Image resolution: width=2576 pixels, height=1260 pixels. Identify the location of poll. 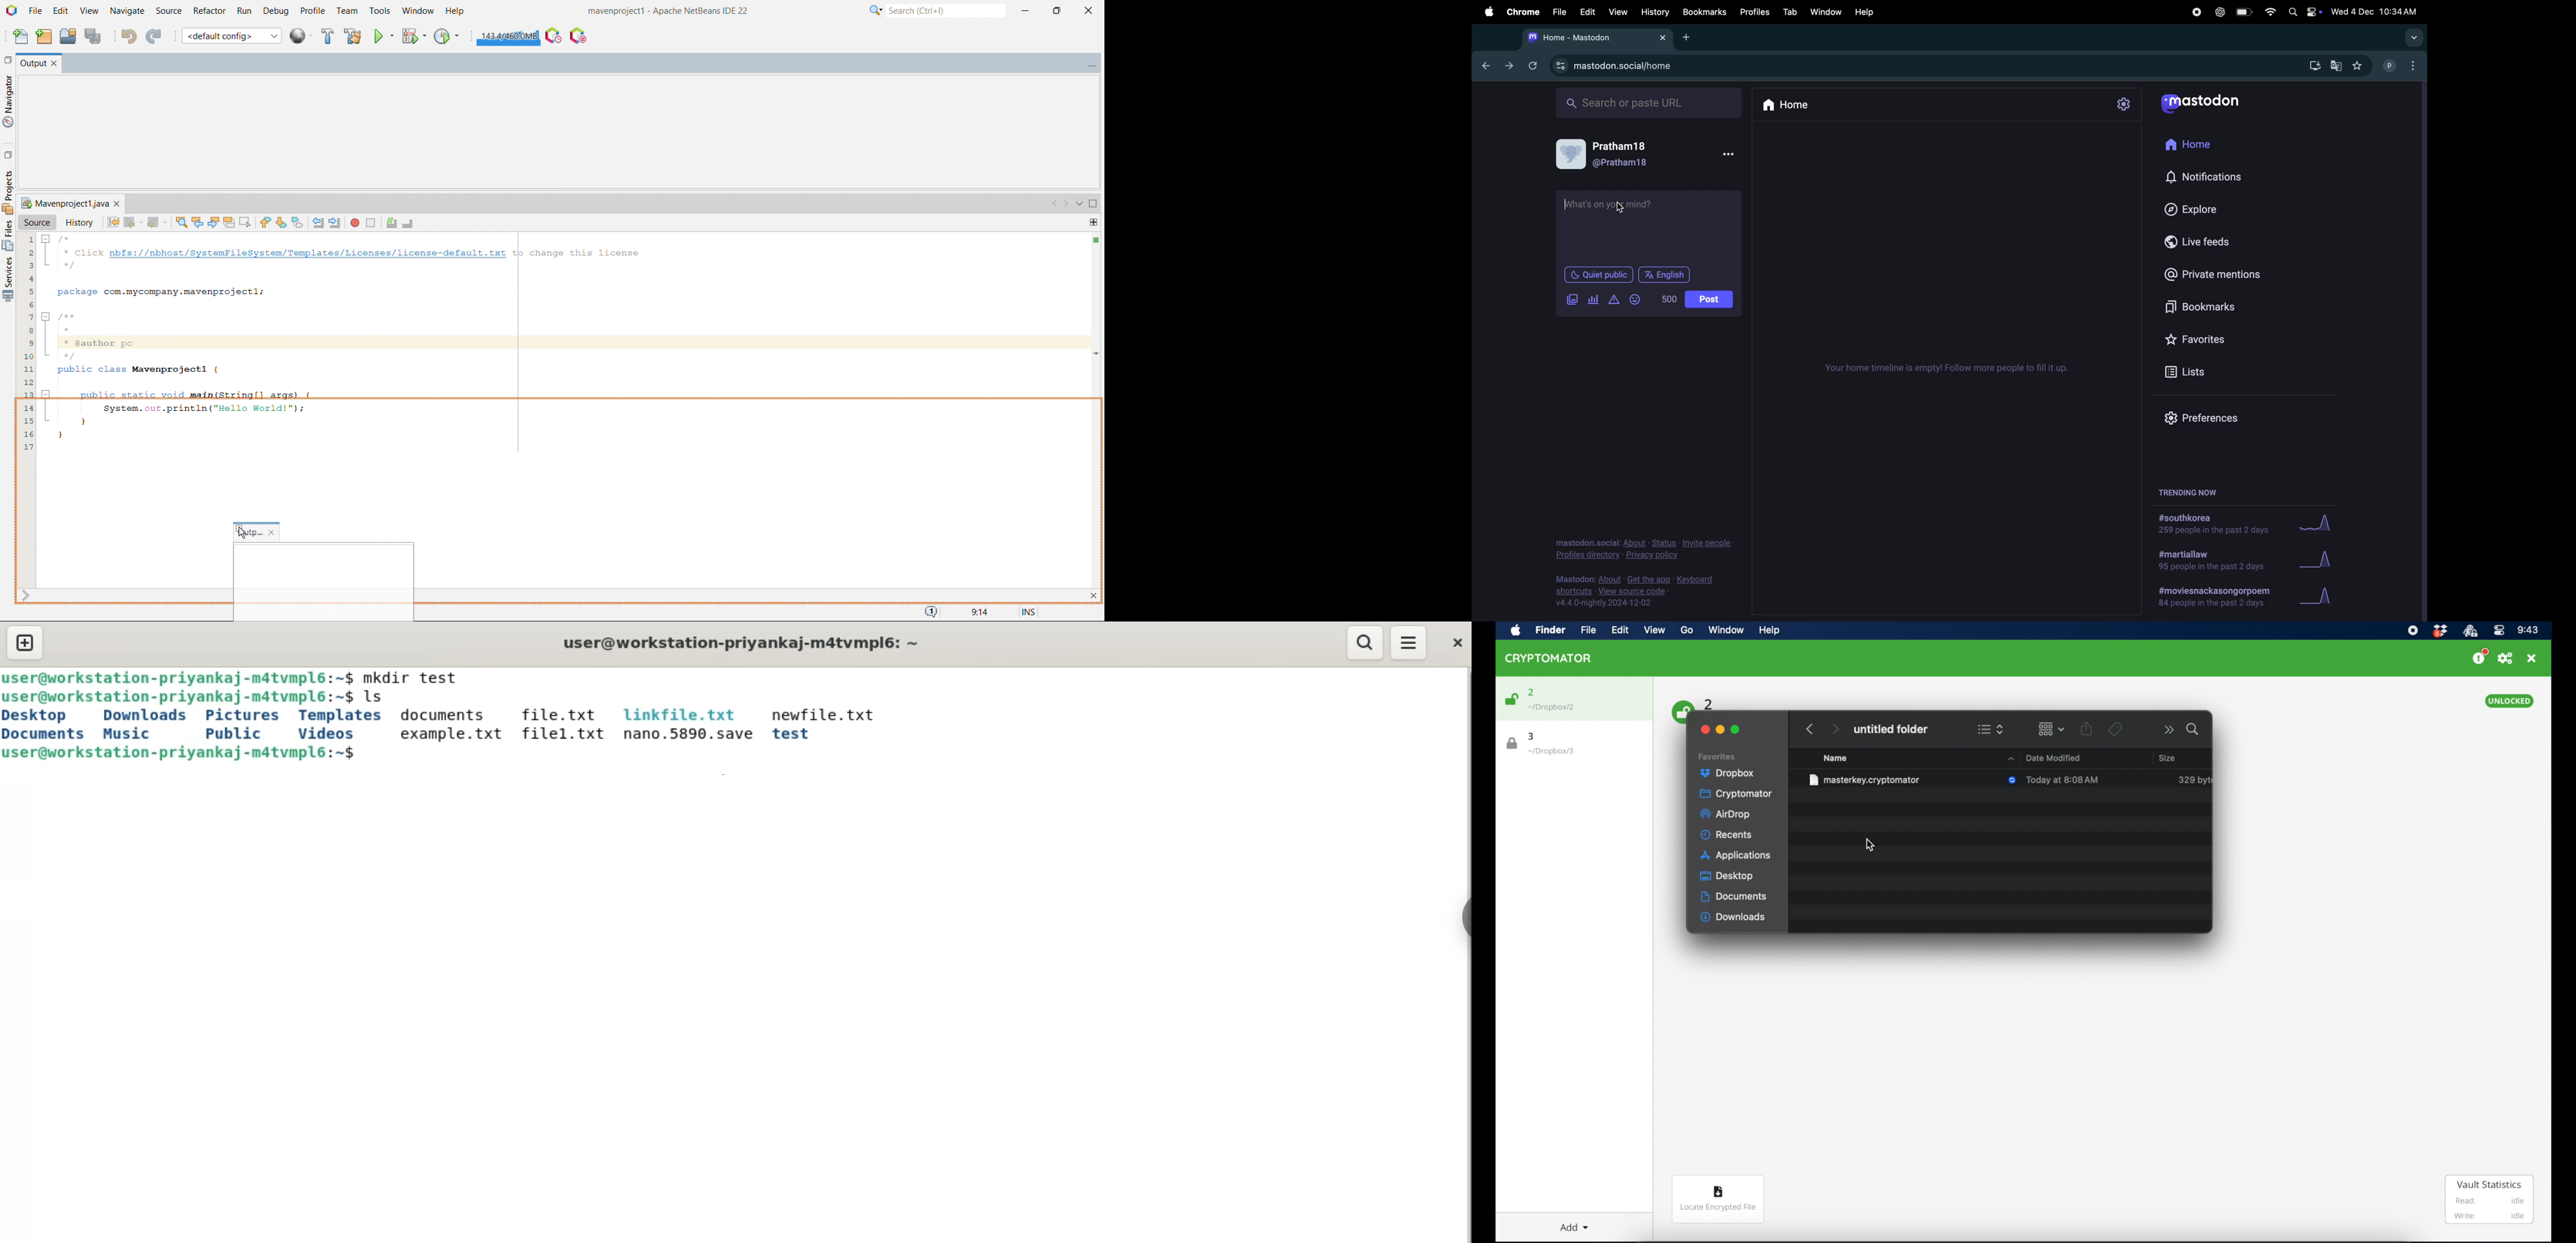
(1593, 300).